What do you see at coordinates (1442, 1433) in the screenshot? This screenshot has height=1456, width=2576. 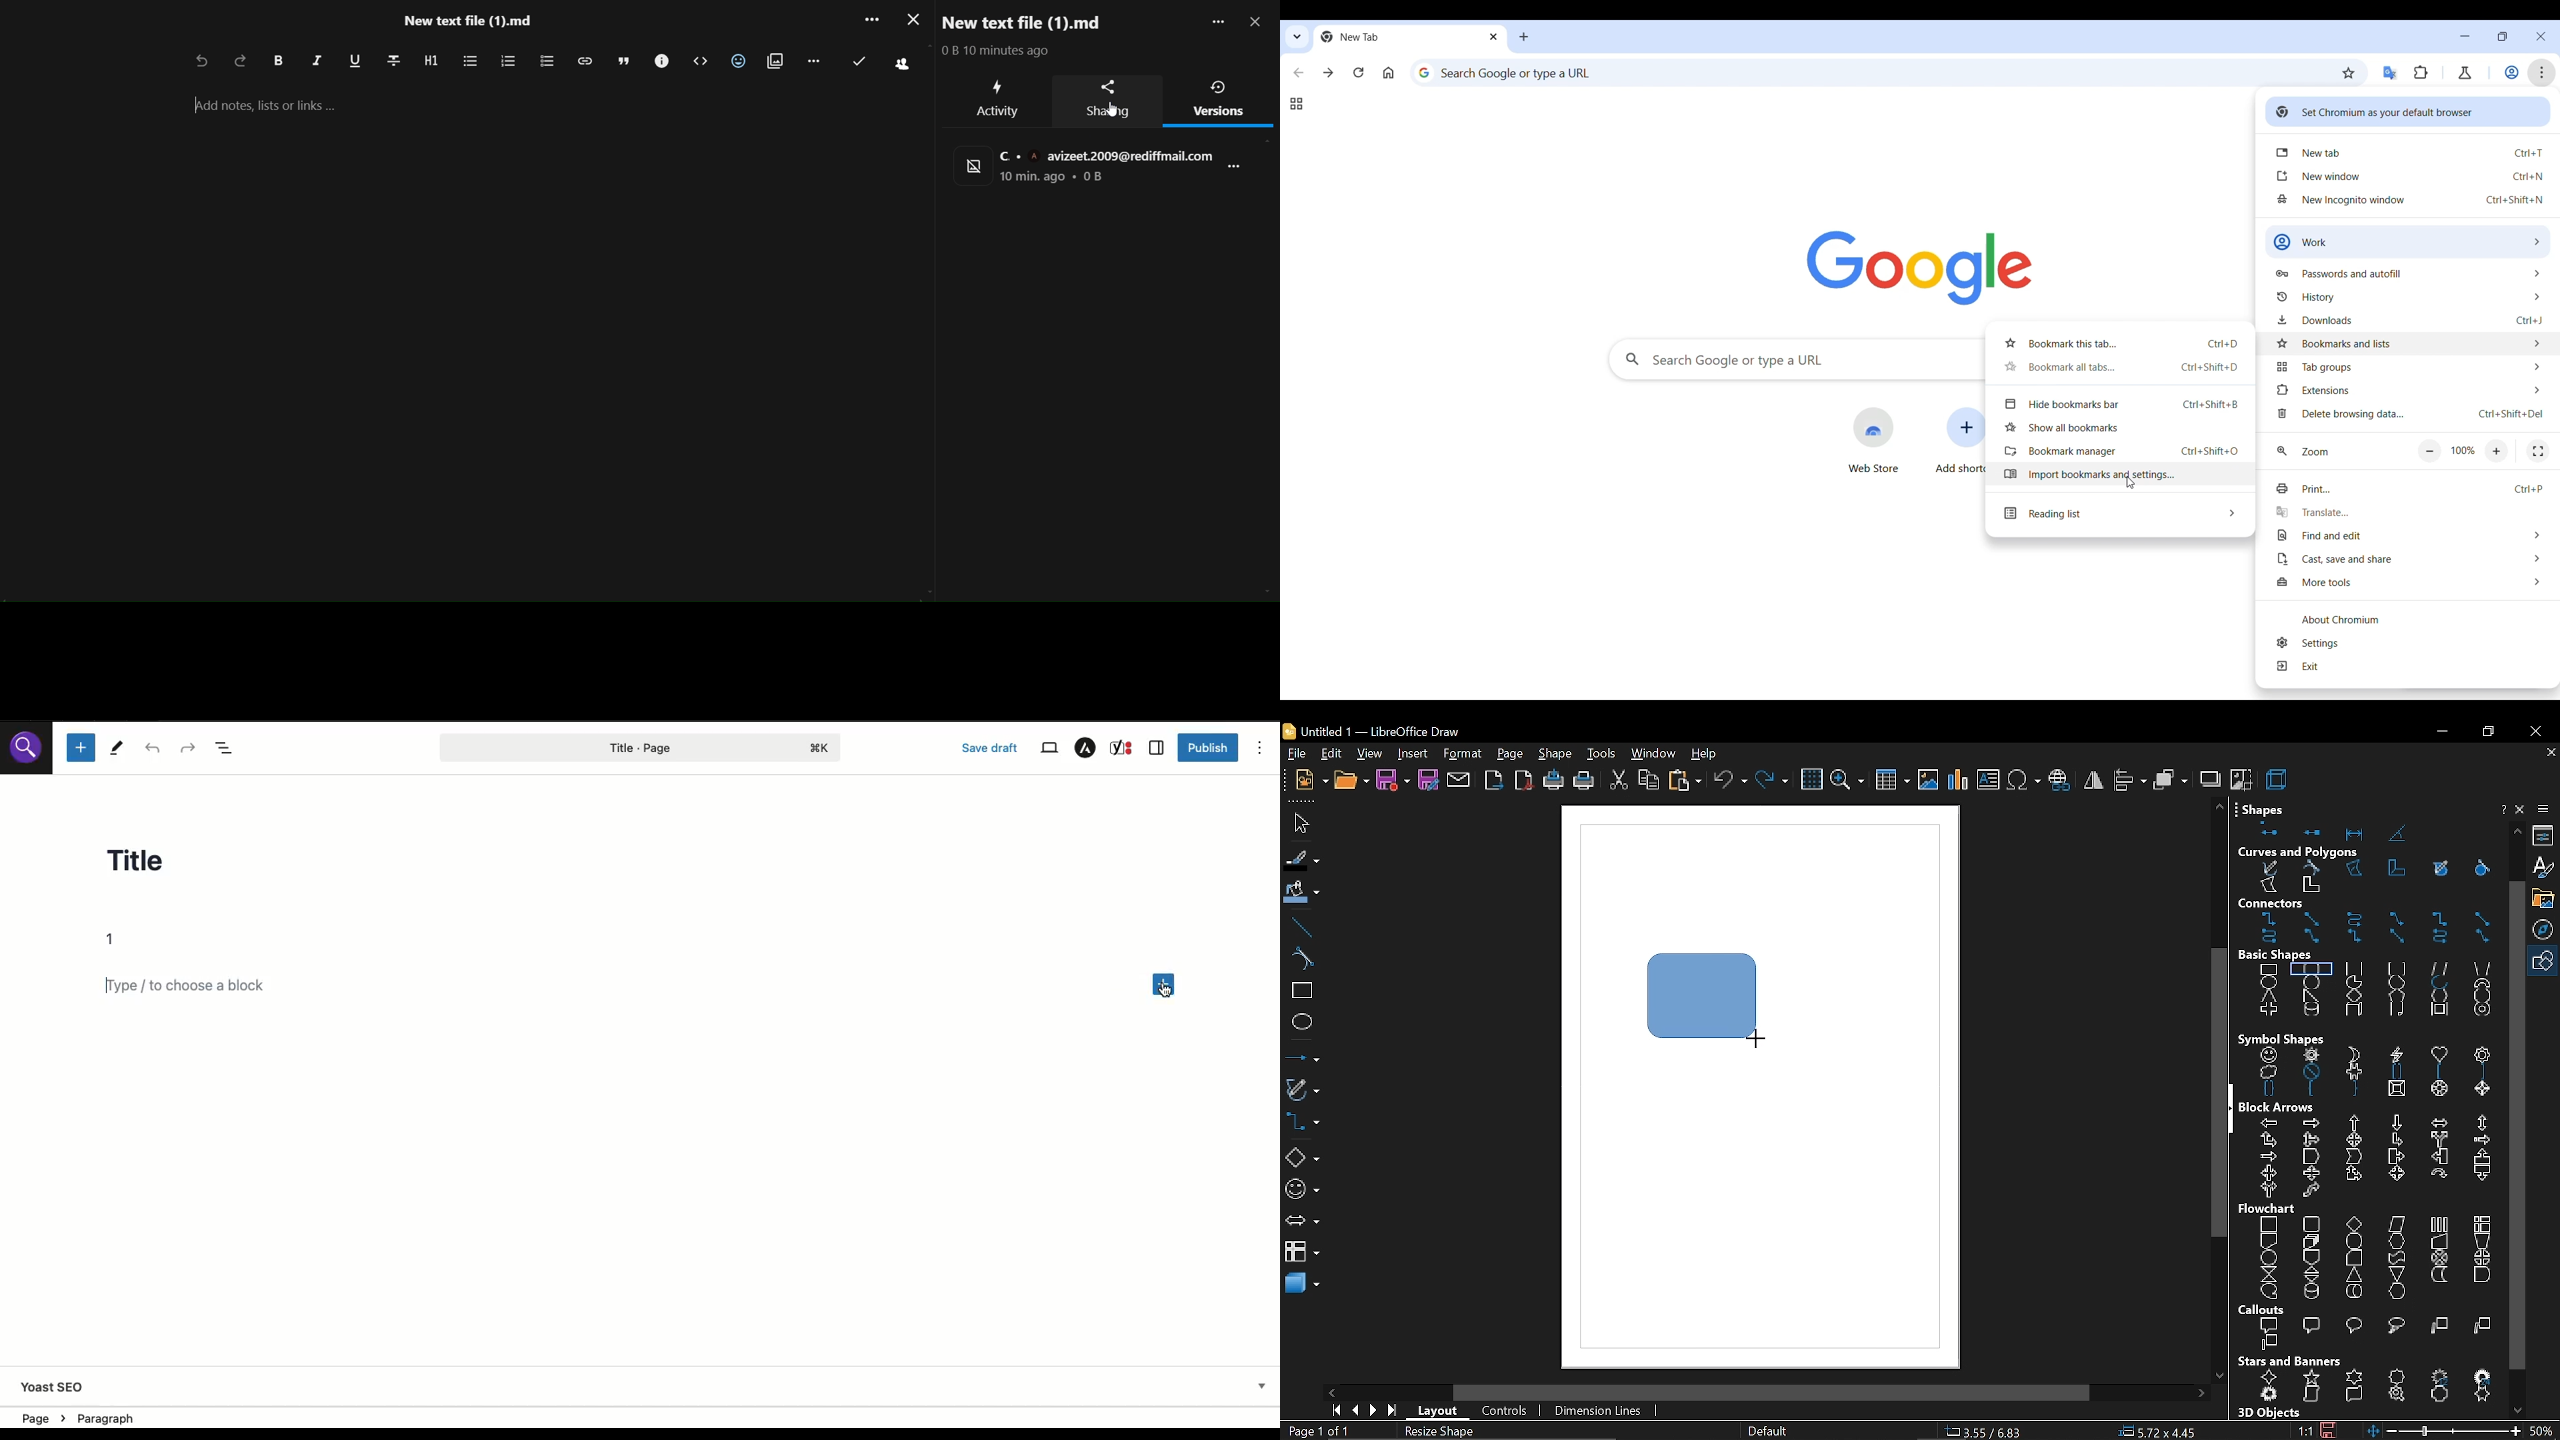 I see `resize shape` at bounding box center [1442, 1433].